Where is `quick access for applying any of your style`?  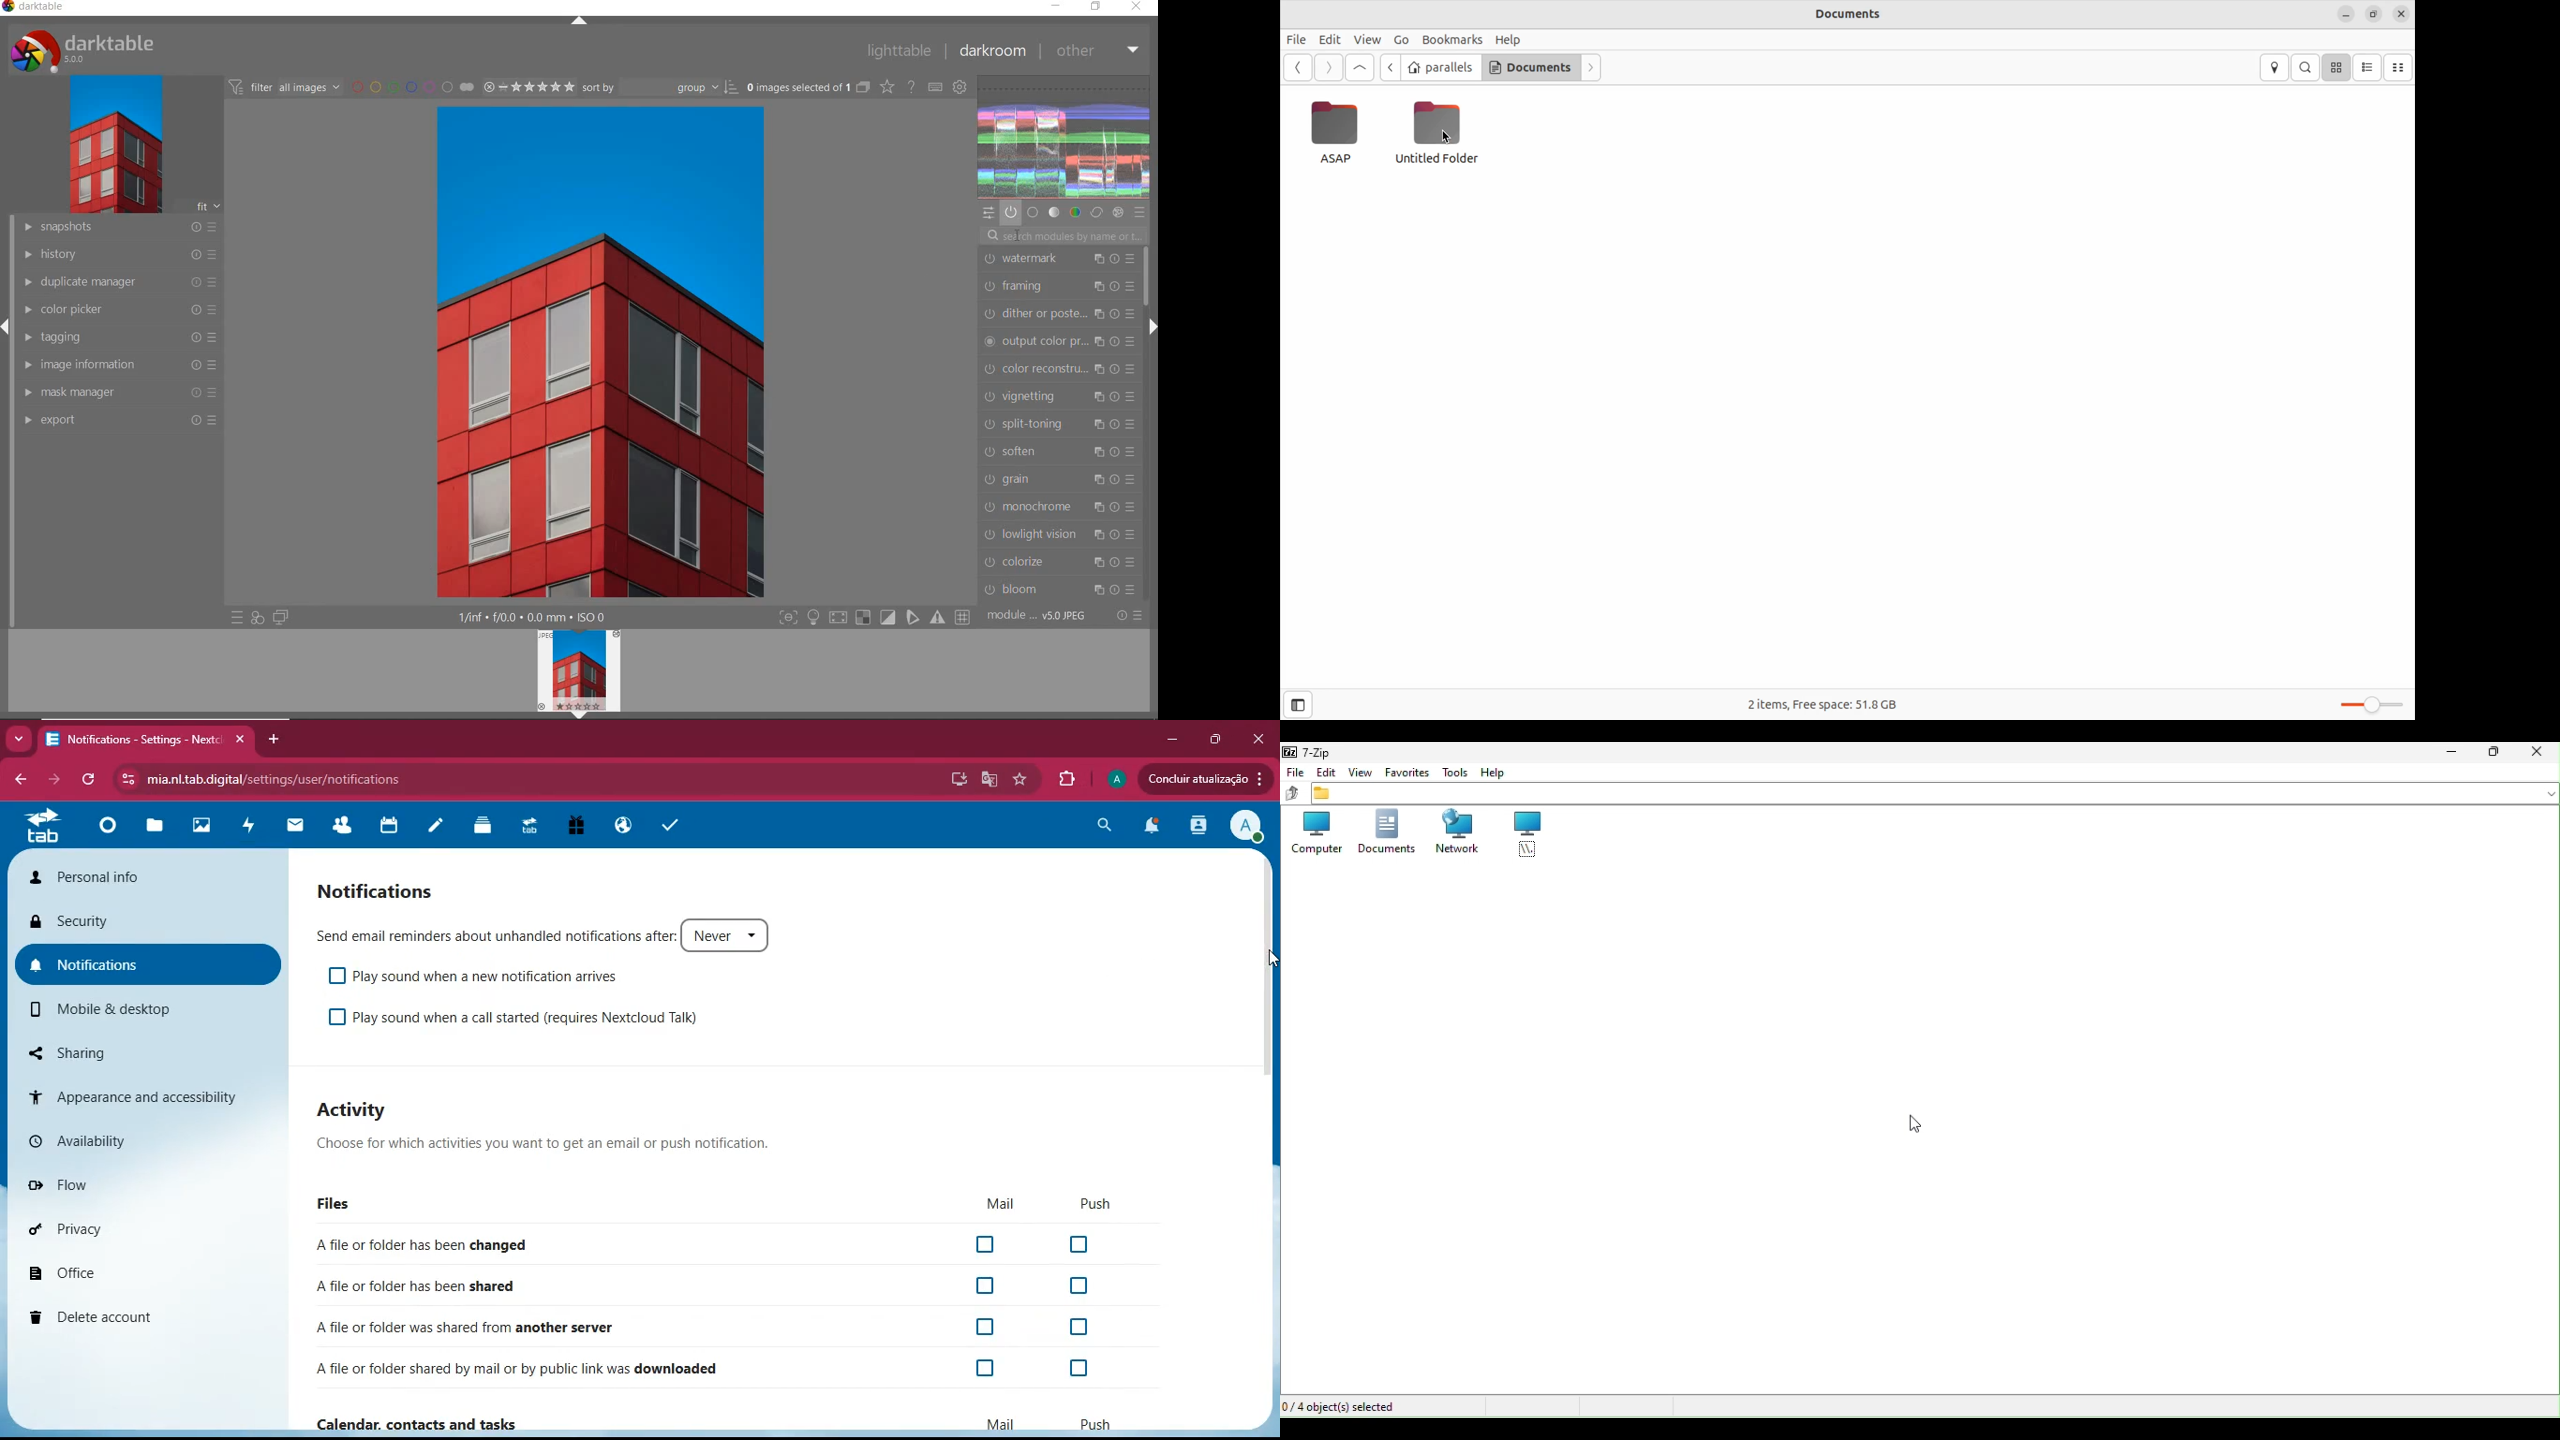 quick access for applying any of your style is located at coordinates (257, 618).